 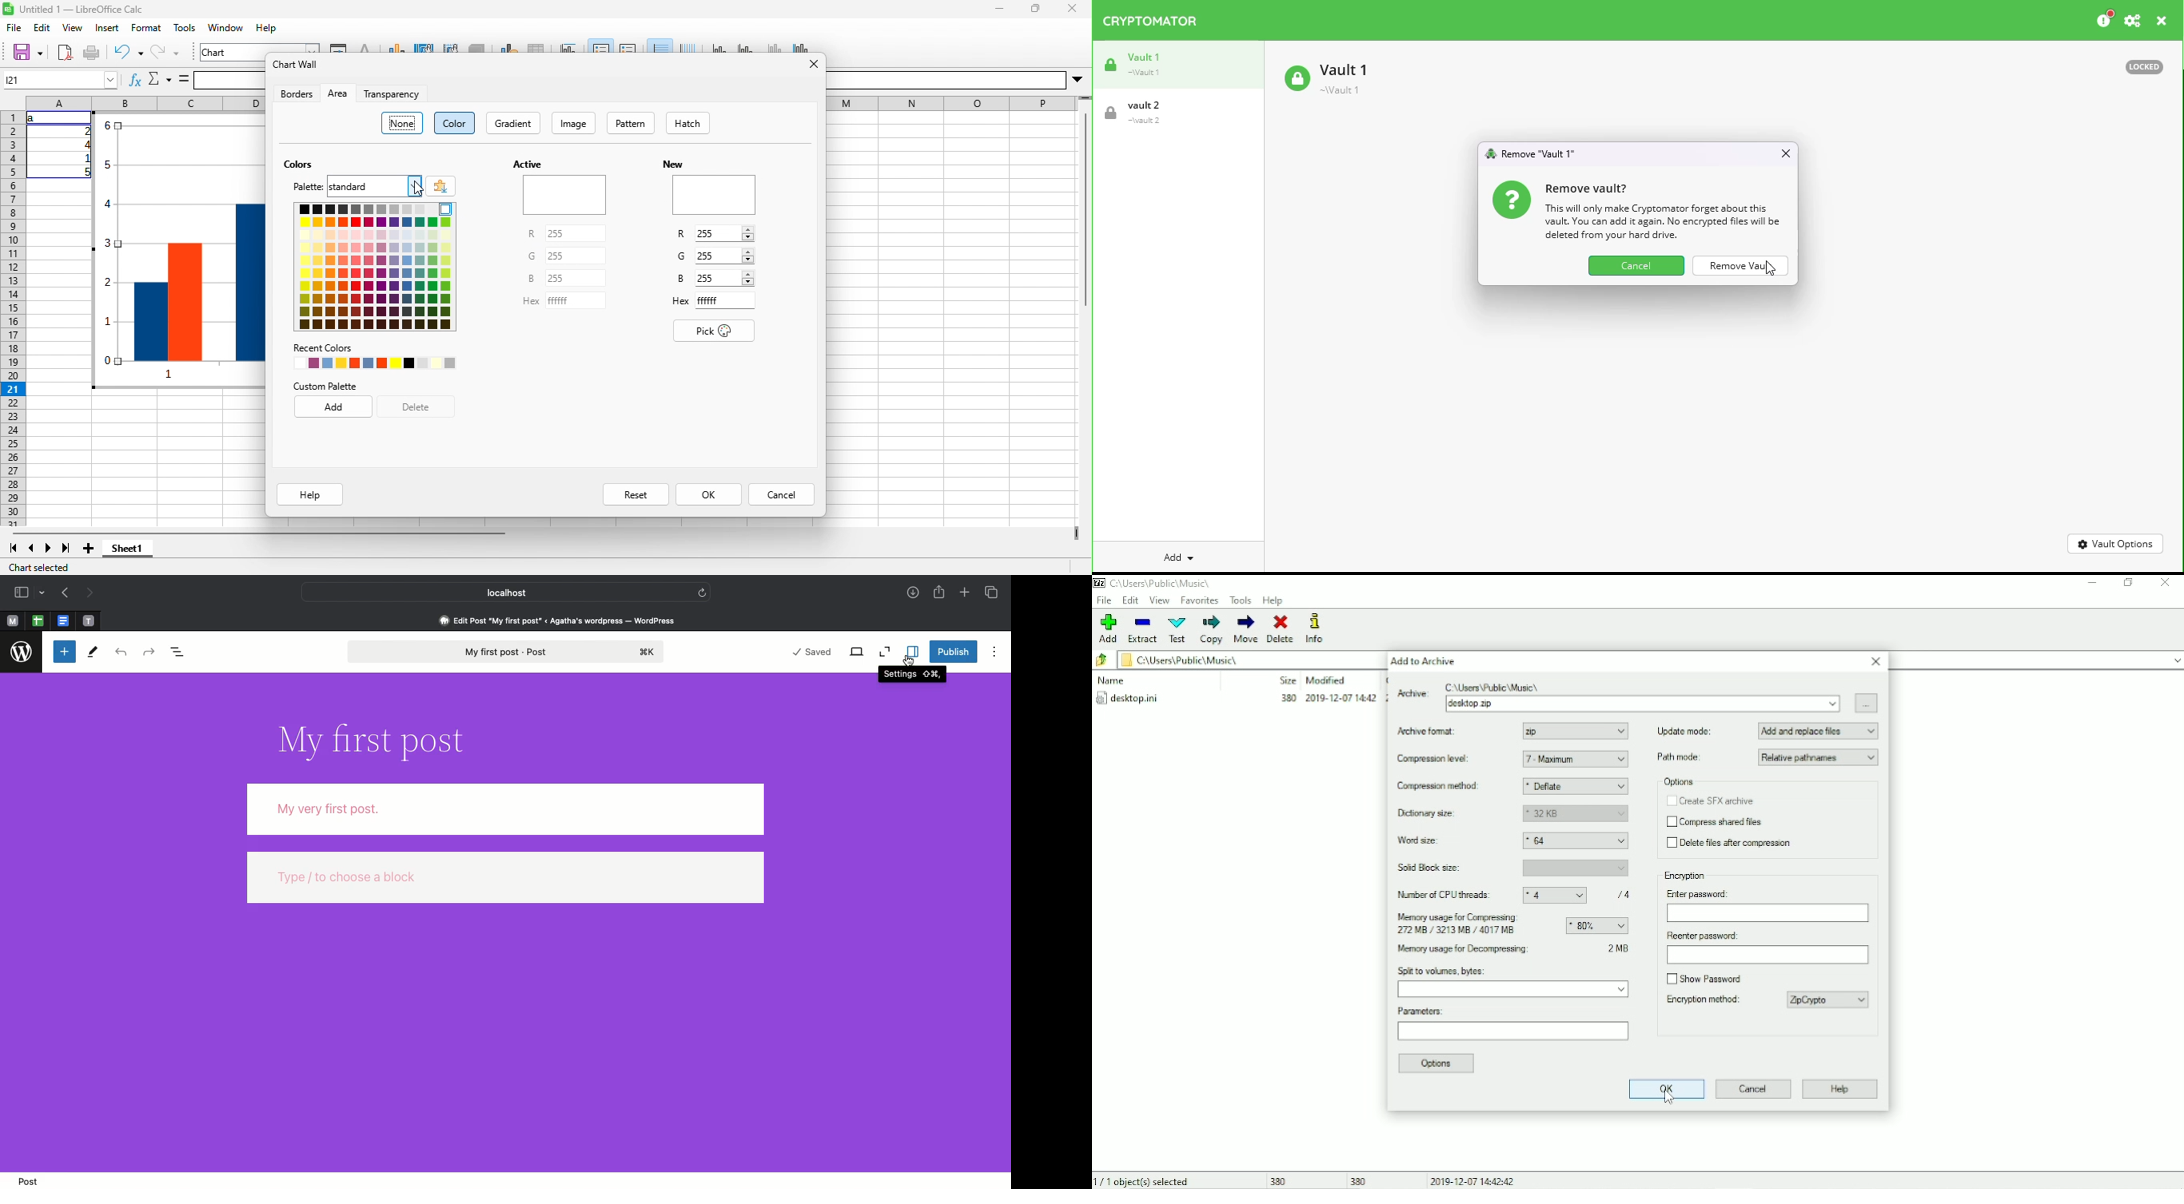 What do you see at coordinates (1328, 78) in the screenshot?
I see `vault 1` at bounding box center [1328, 78].